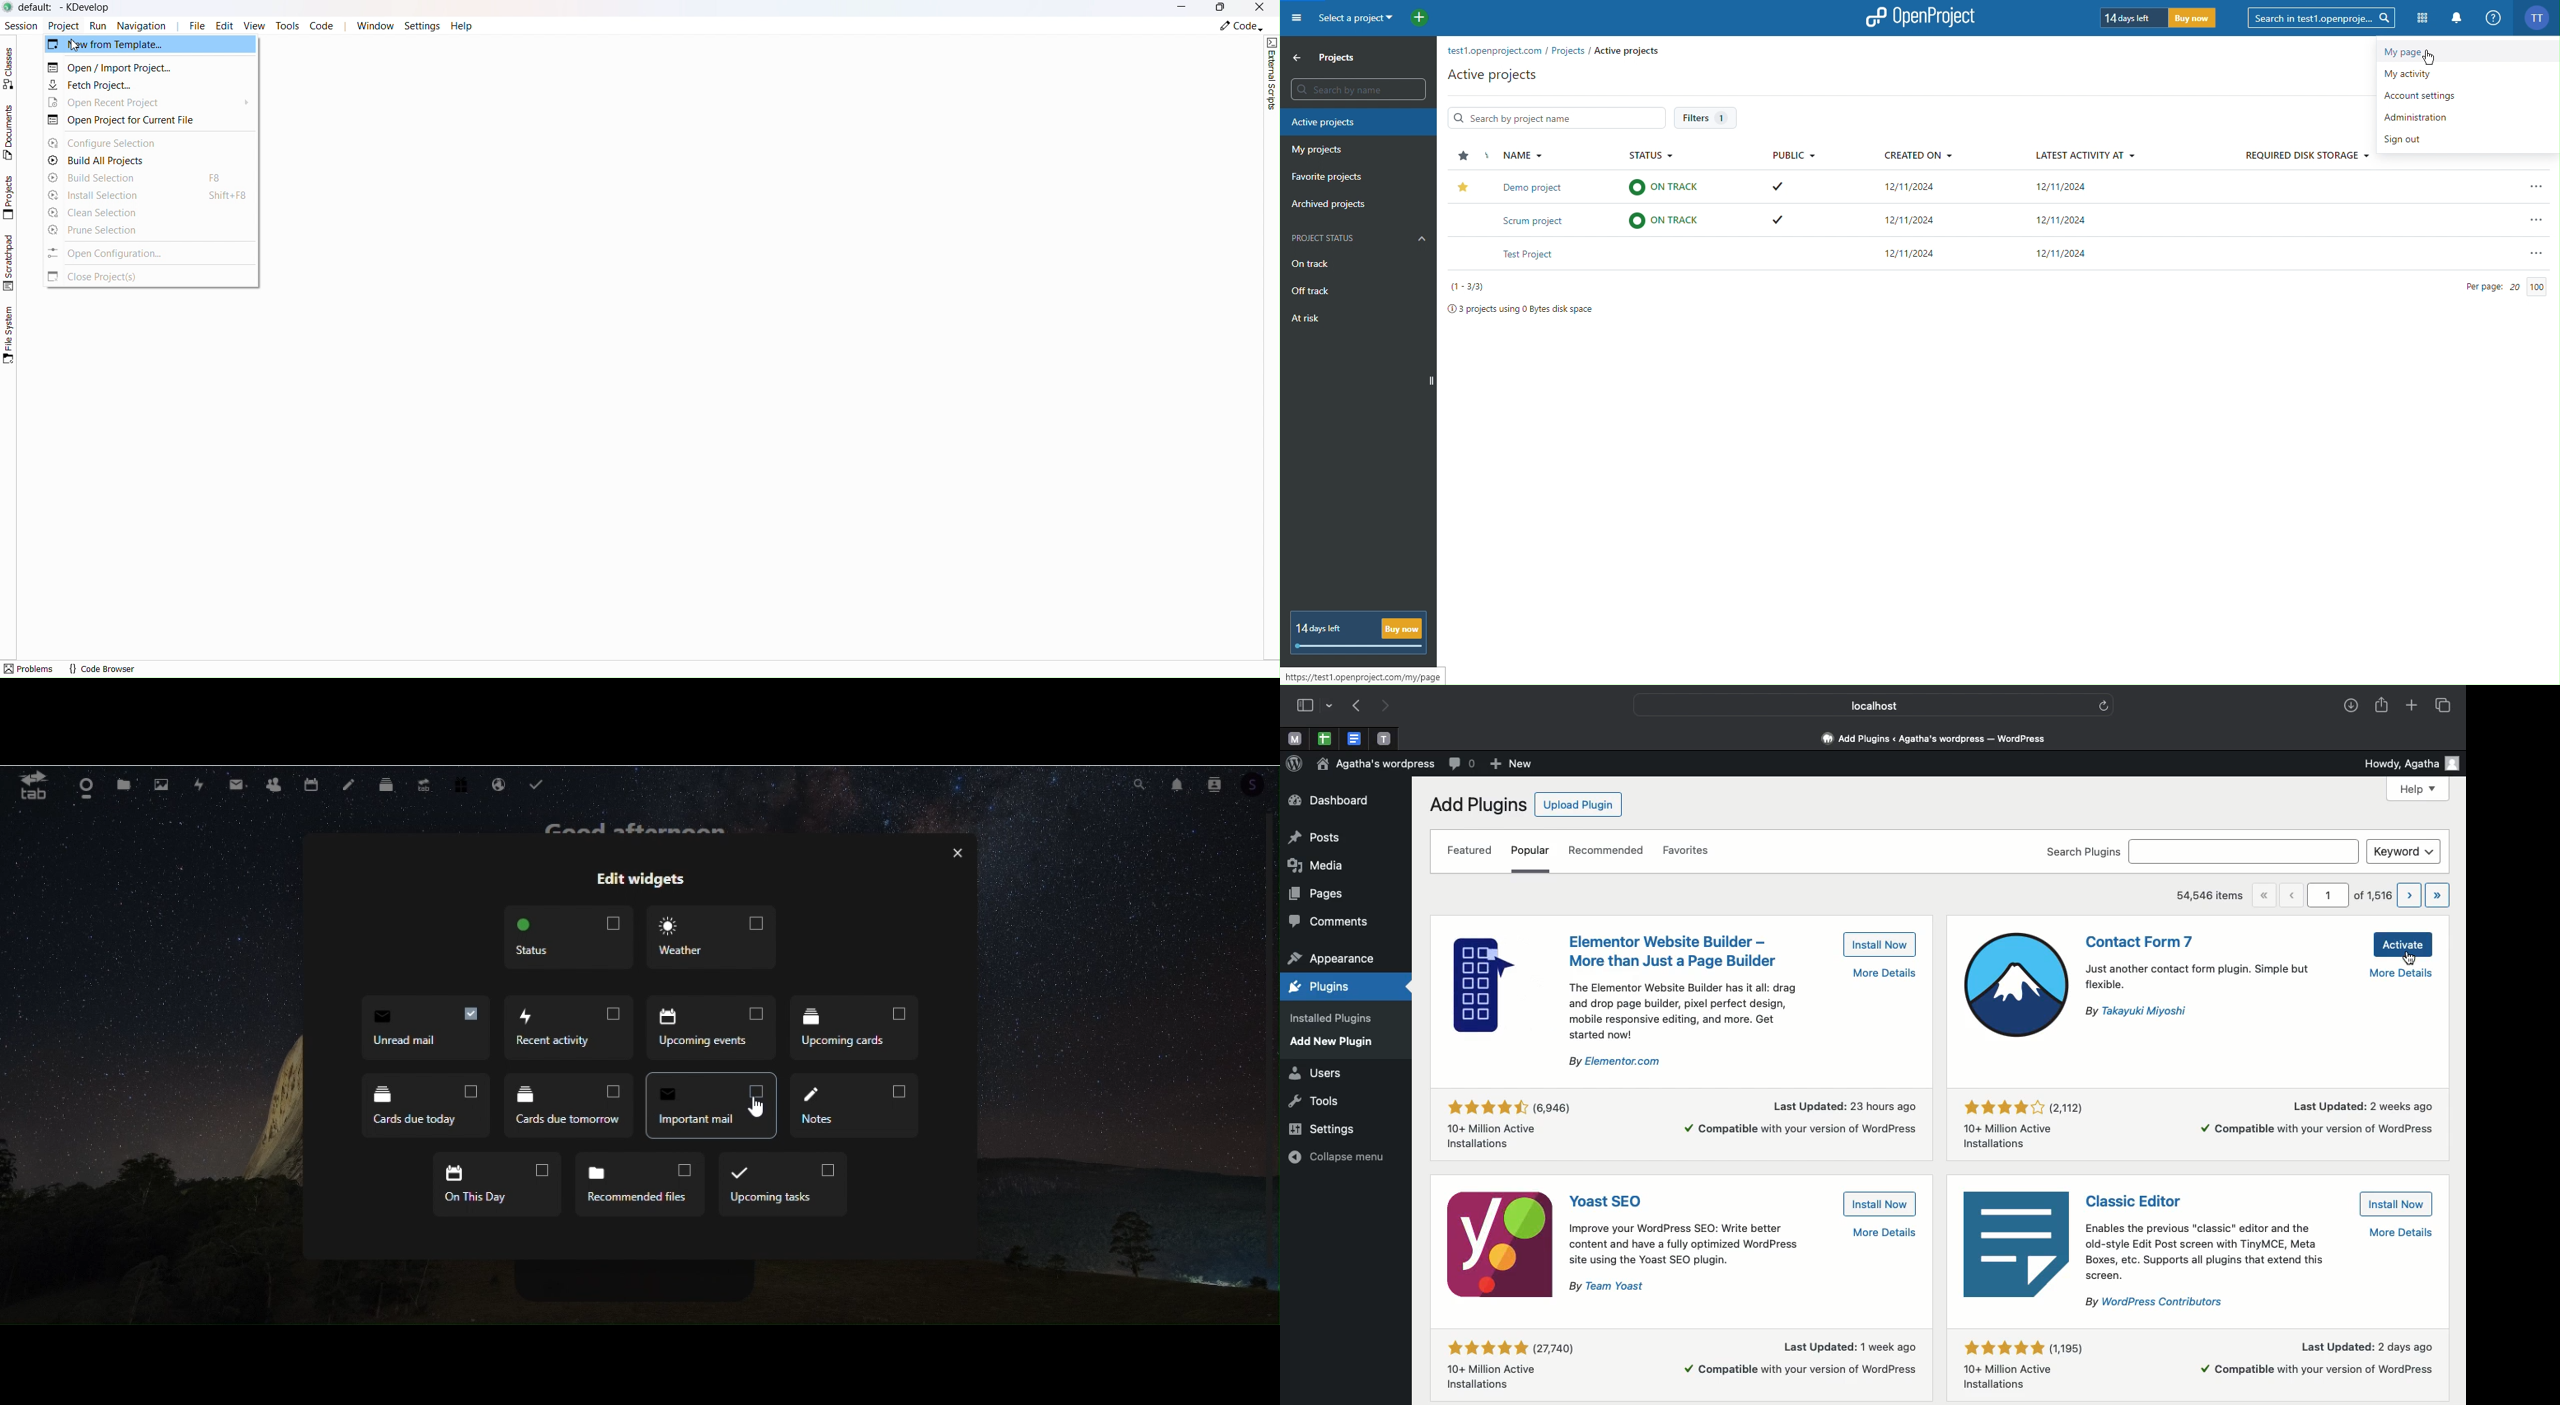 The image size is (2576, 1428). I want to click on Icon, so click(1498, 1244).